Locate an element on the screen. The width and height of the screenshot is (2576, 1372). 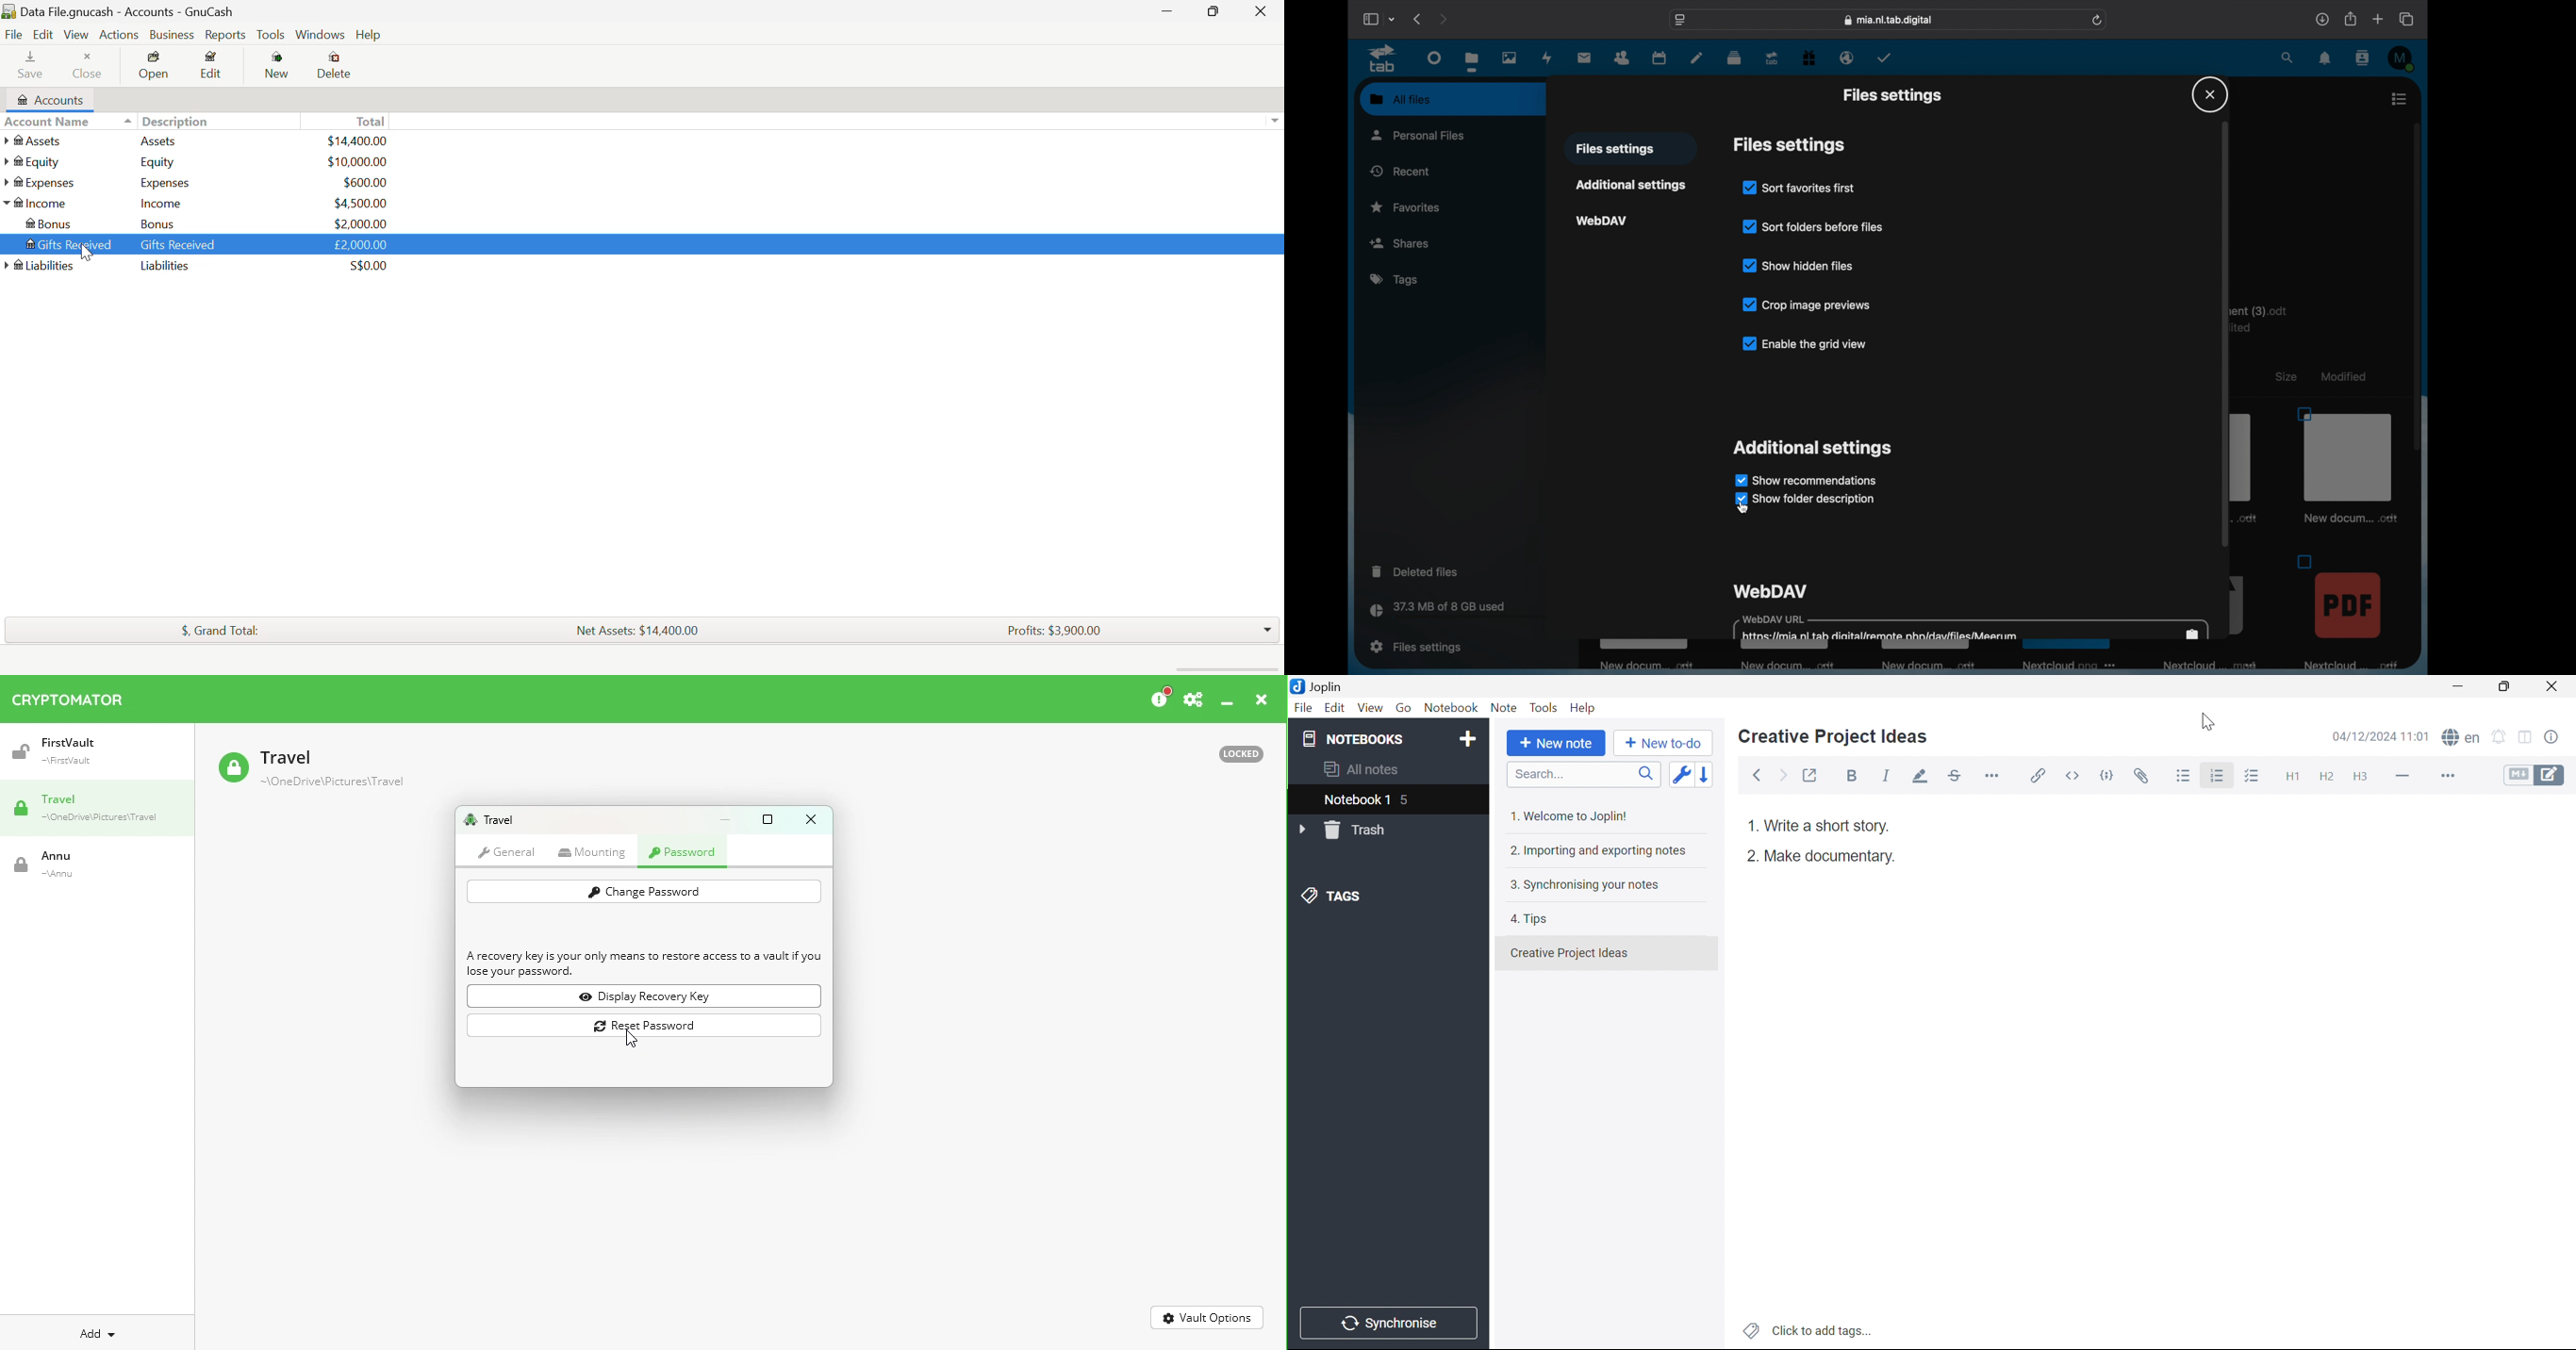
Bulleted list is located at coordinates (2183, 776).